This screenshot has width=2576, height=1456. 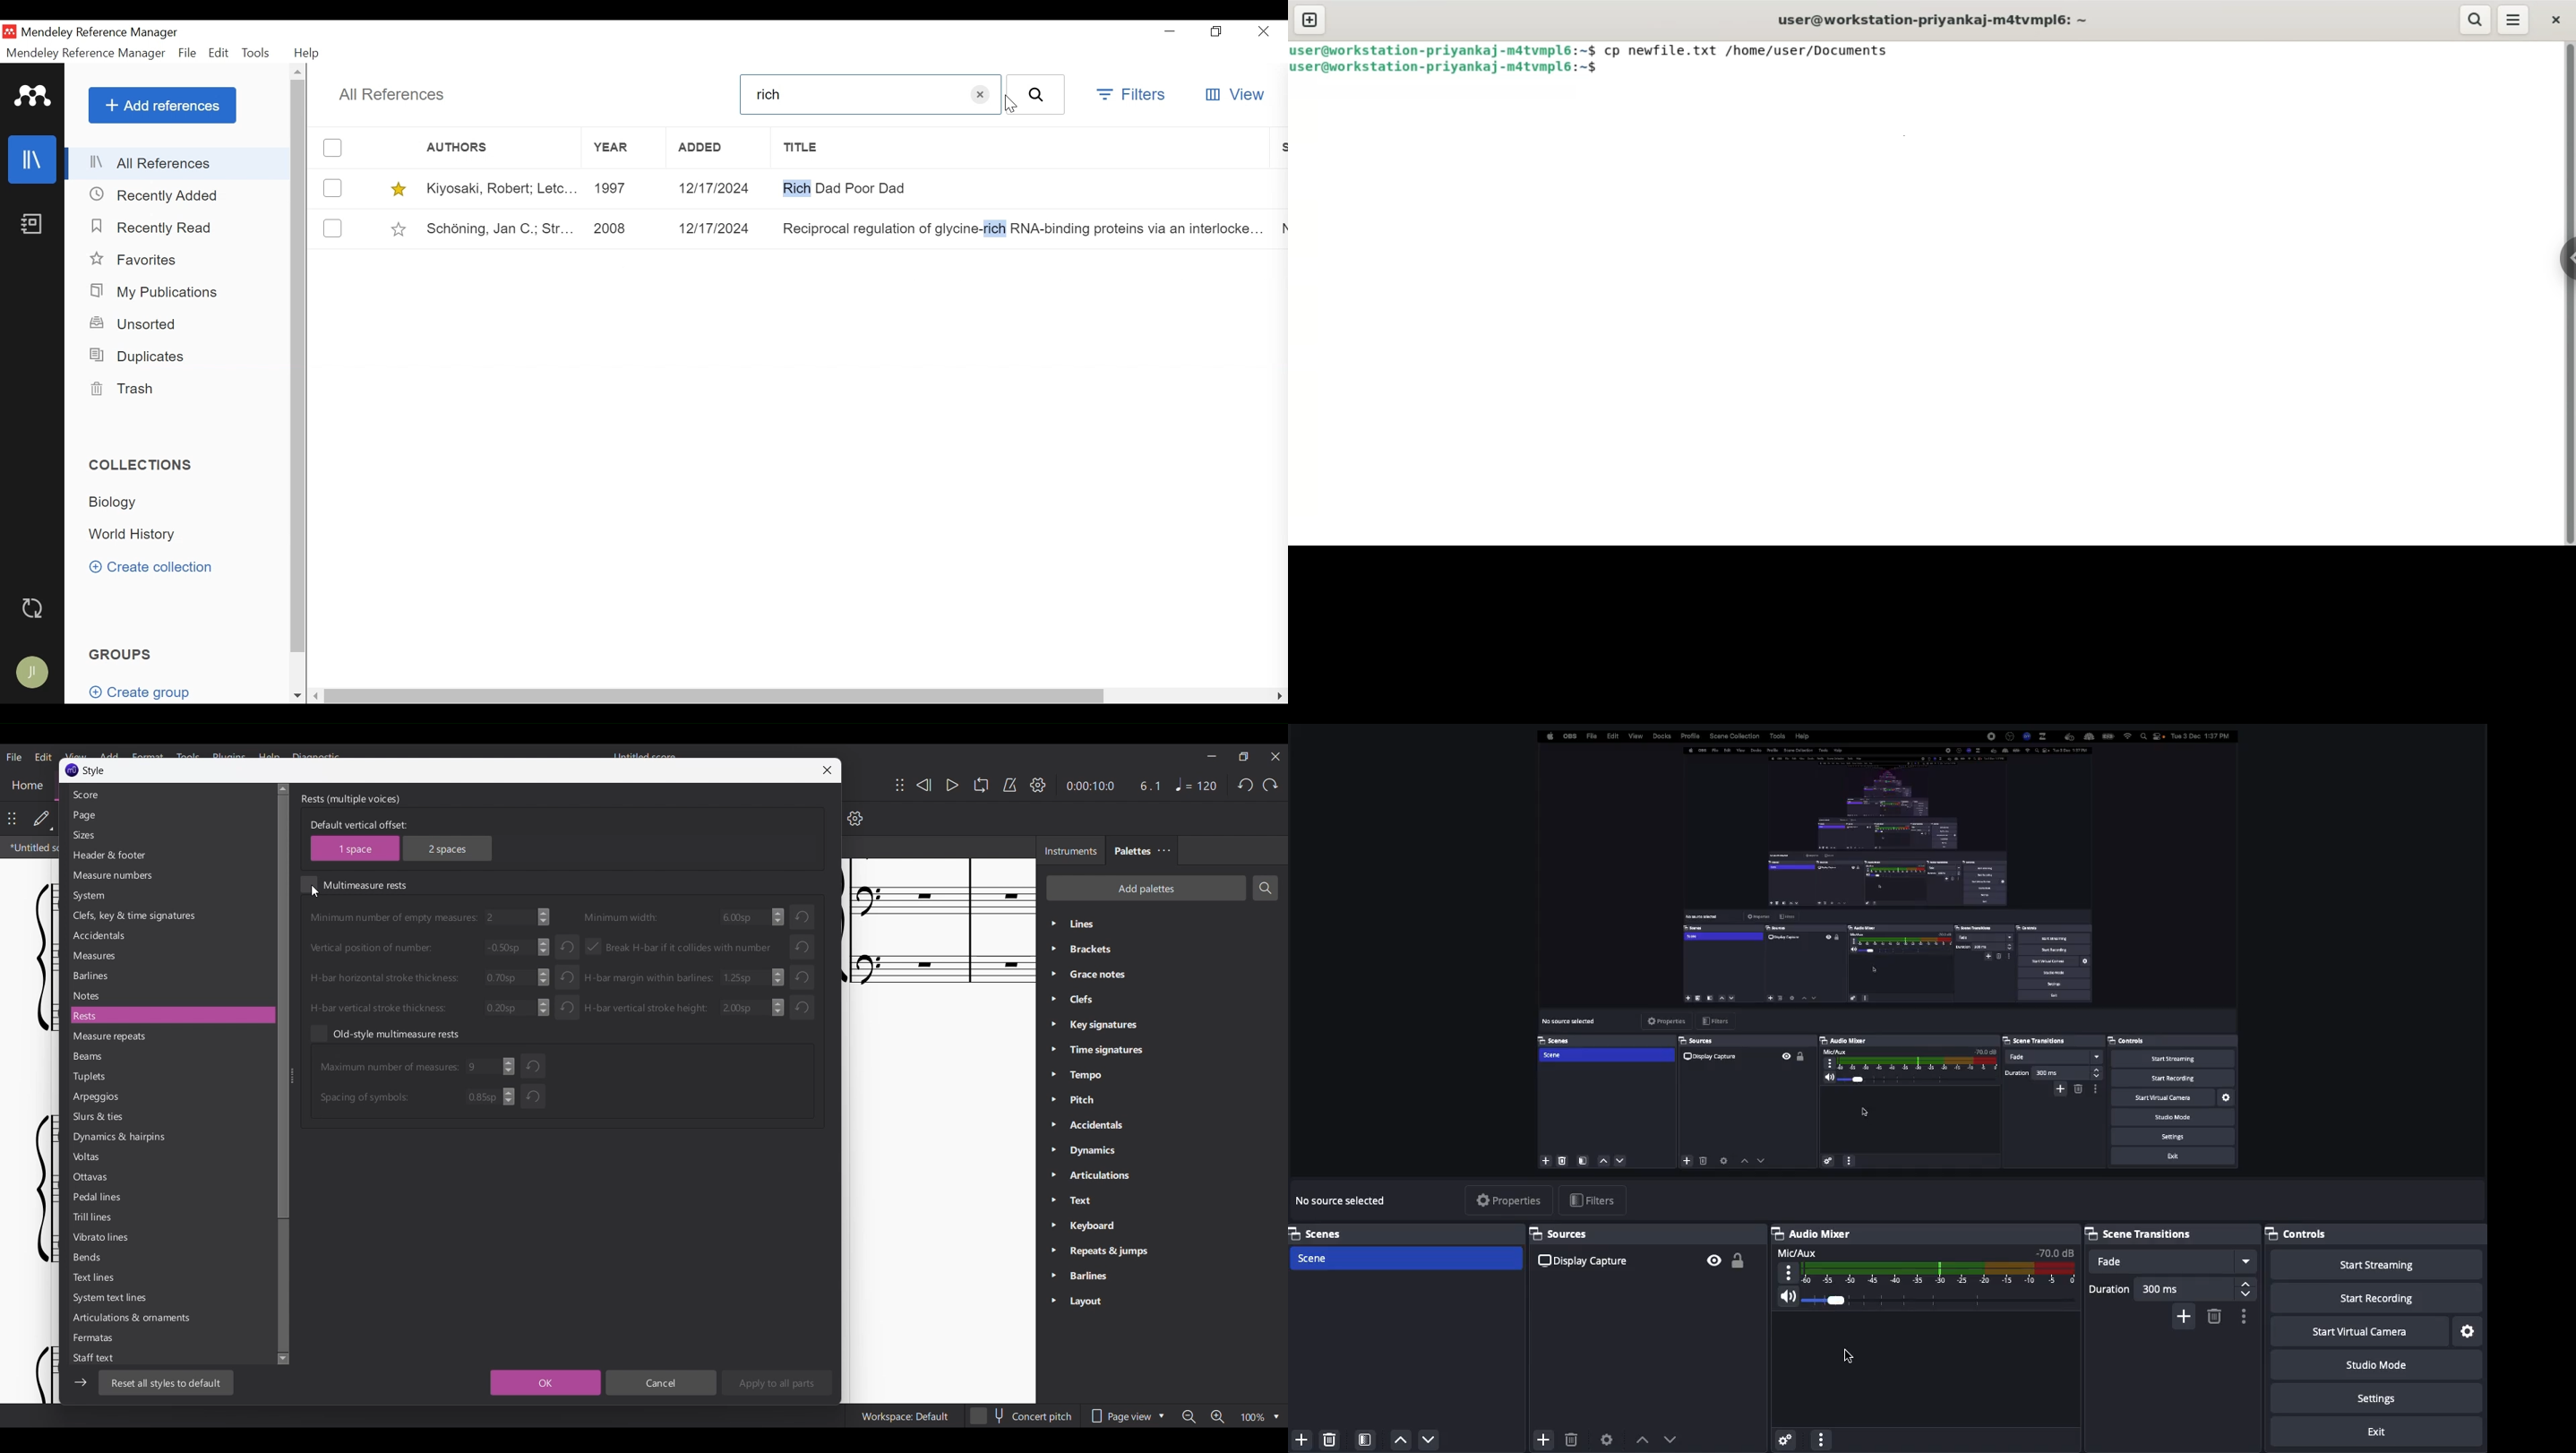 What do you see at coordinates (170, 1319) in the screenshot?
I see `Articulations and ornaments` at bounding box center [170, 1319].